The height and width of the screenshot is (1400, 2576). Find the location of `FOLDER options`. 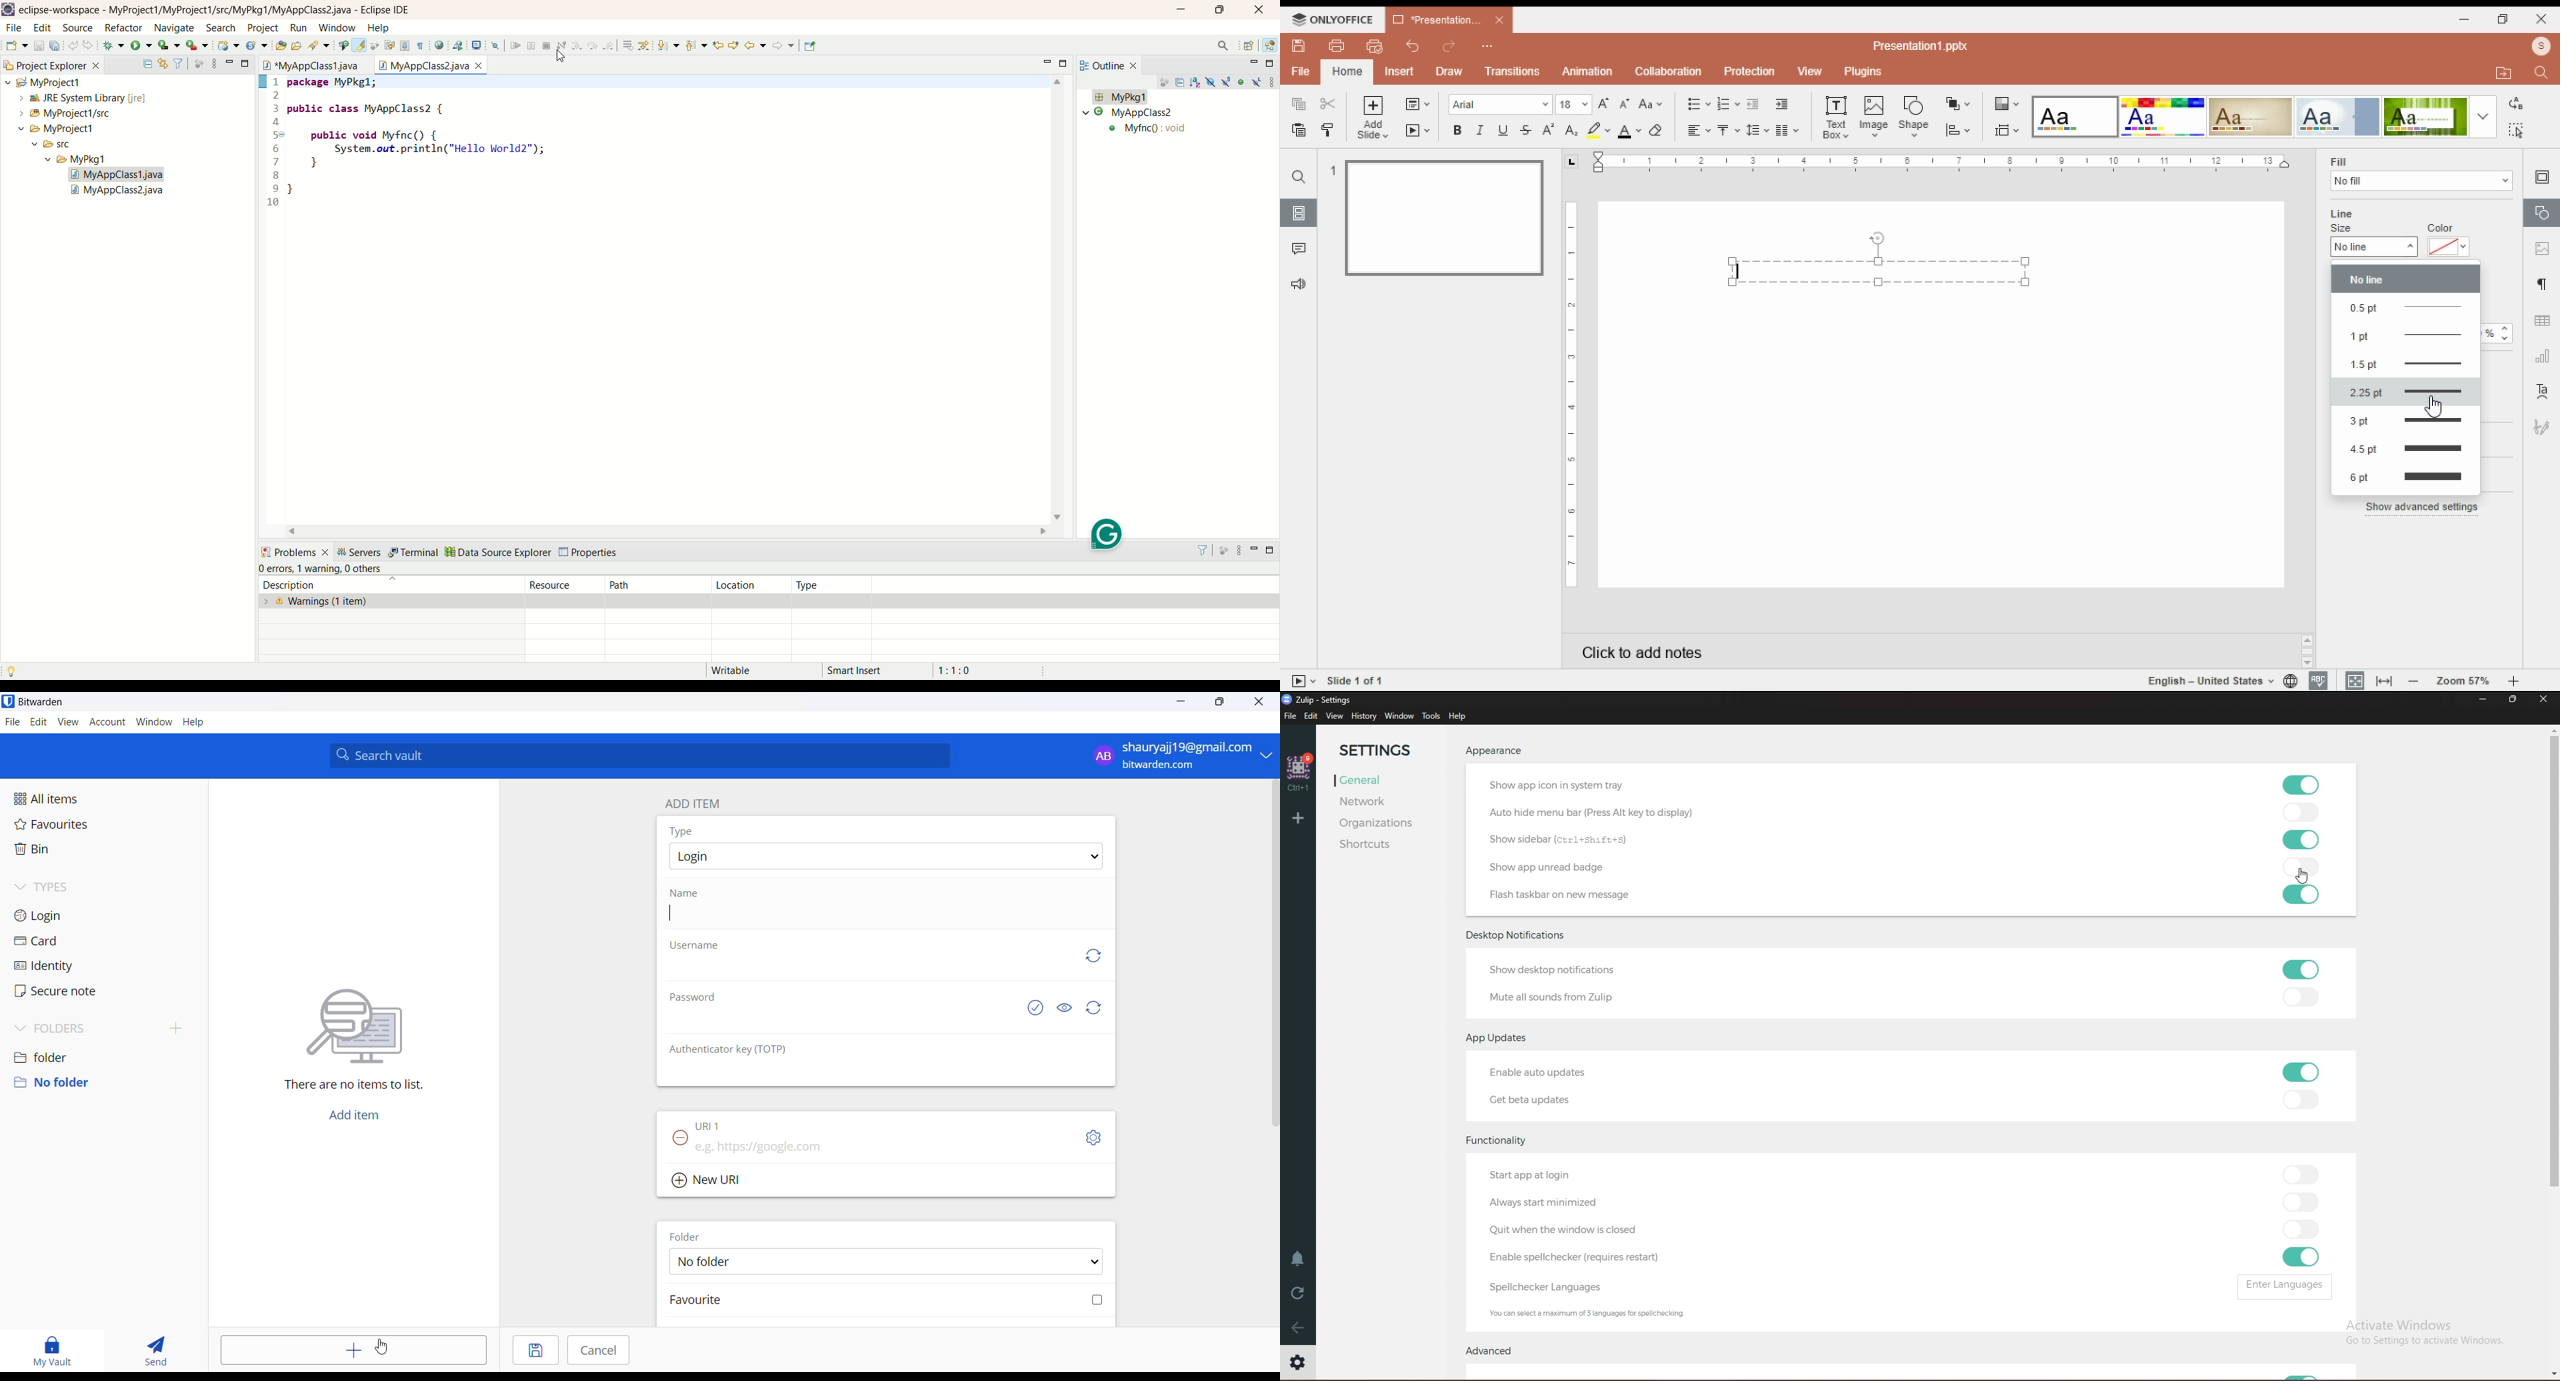

FOLDER options is located at coordinates (887, 1262).